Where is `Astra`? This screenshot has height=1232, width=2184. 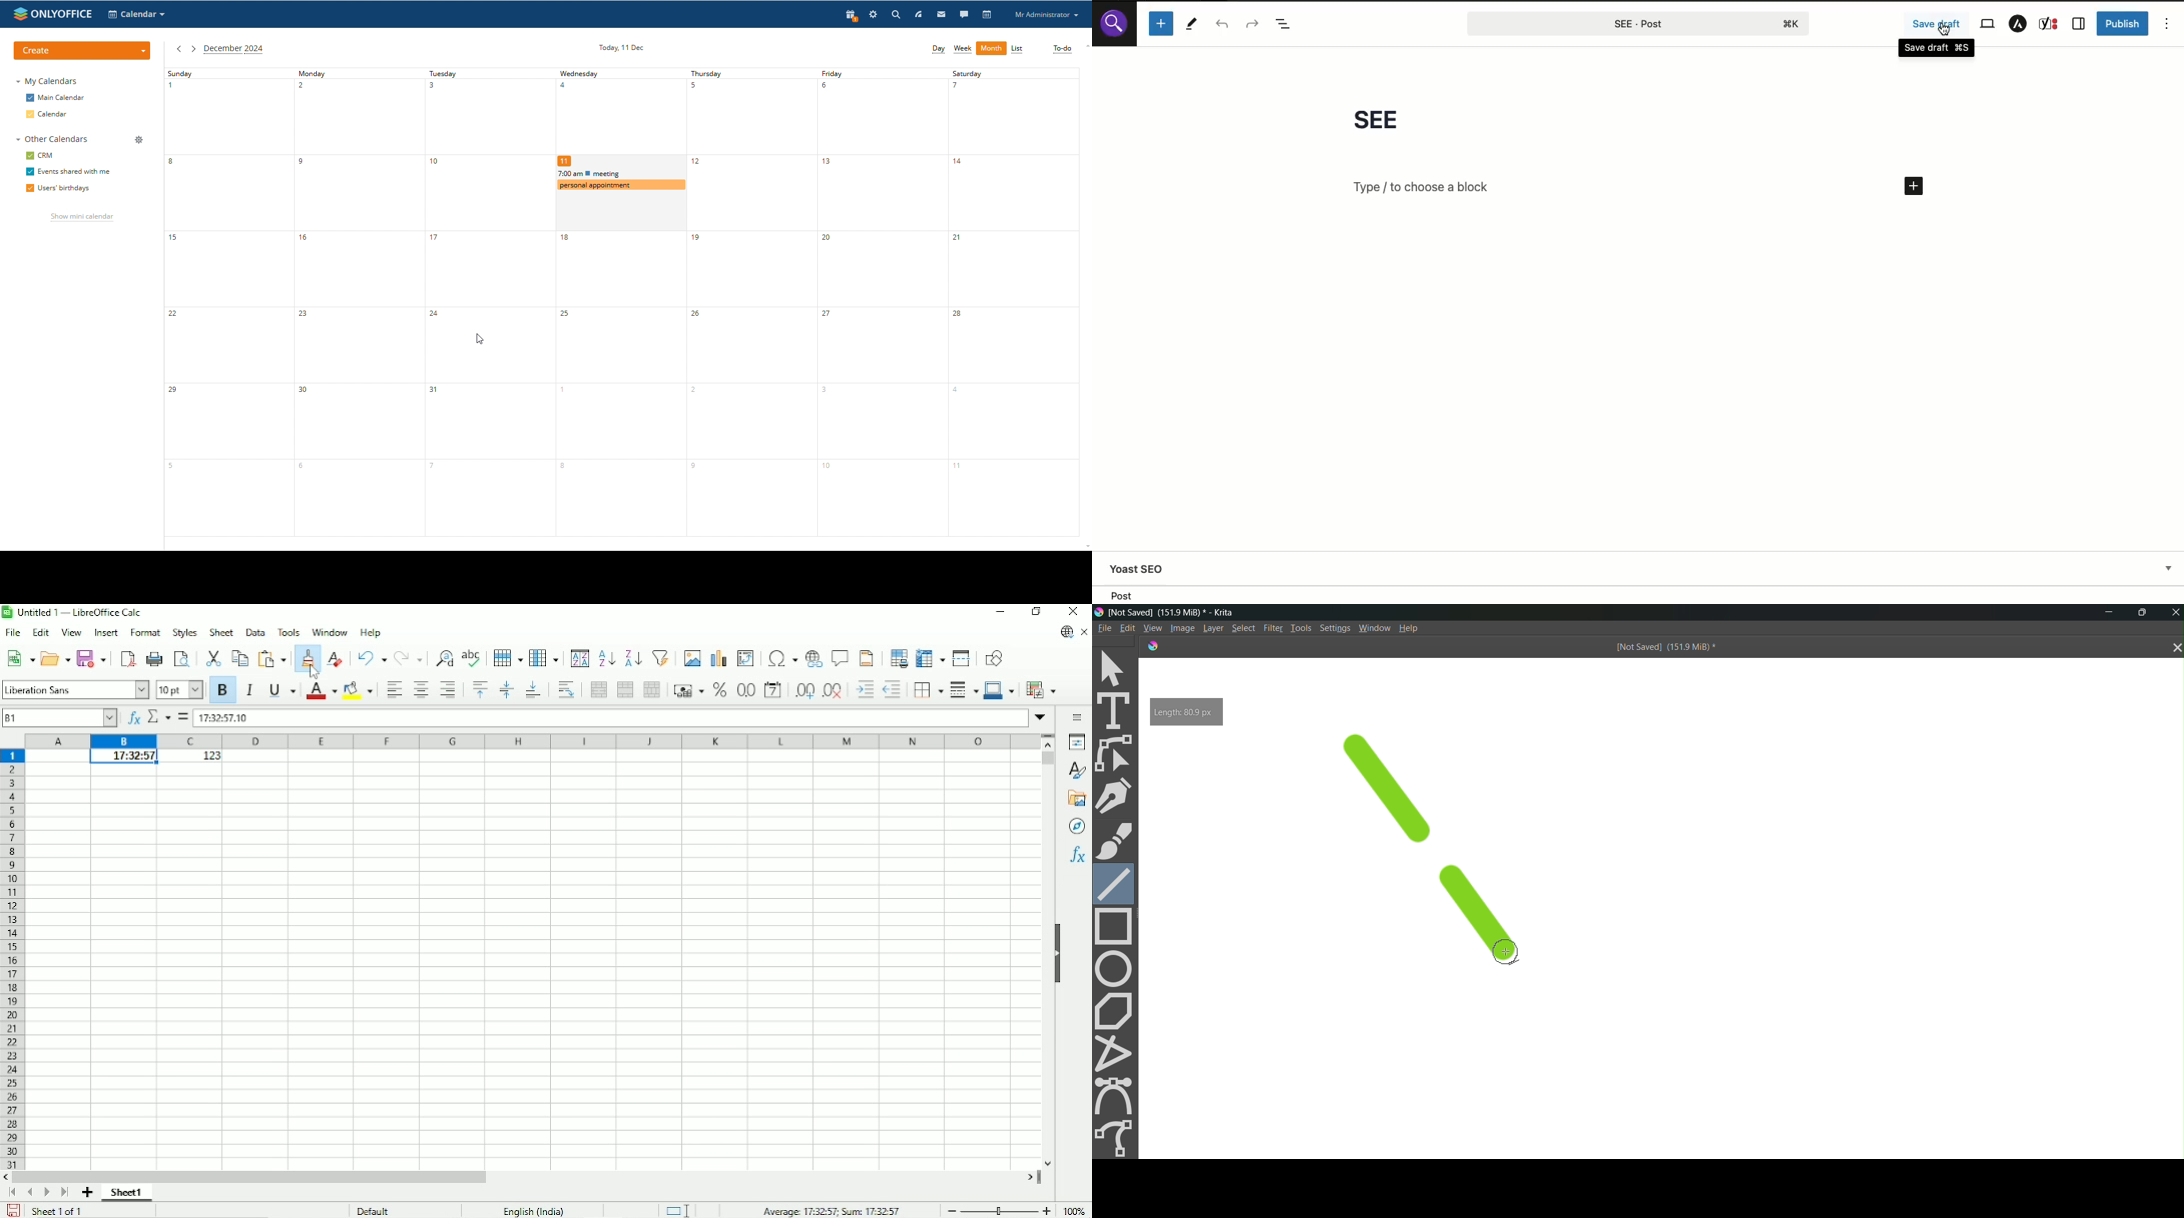 Astra is located at coordinates (2018, 24).